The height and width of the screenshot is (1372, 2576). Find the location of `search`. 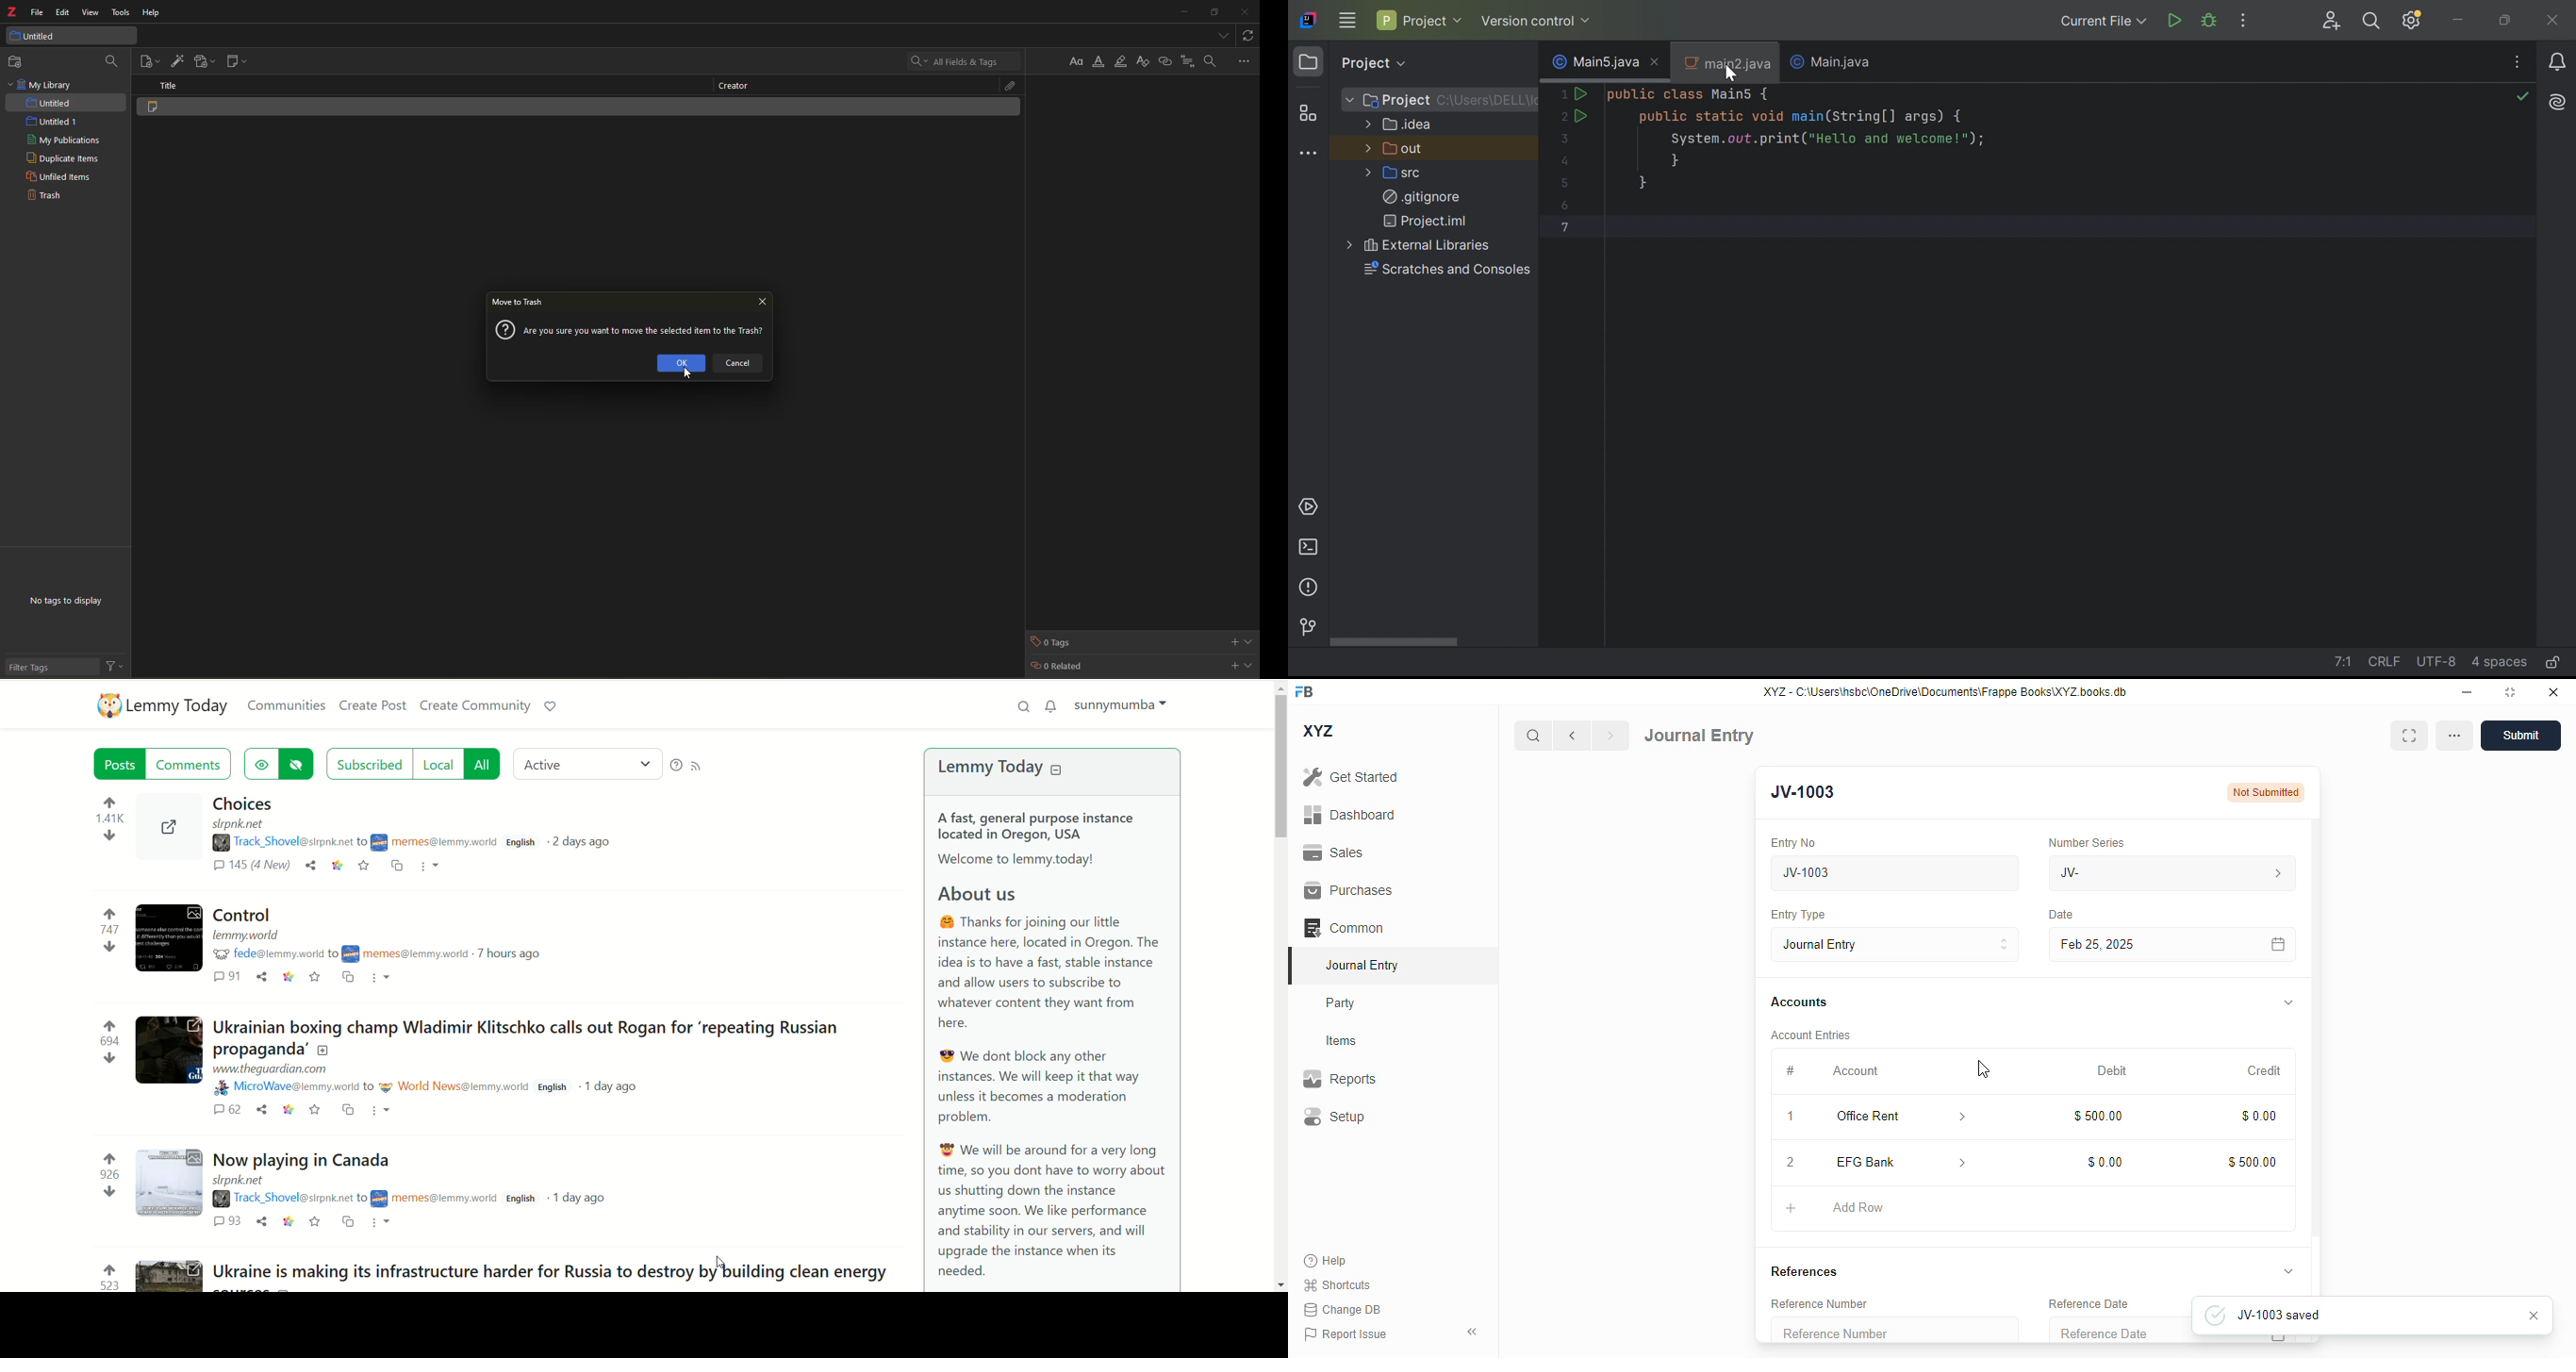

search is located at coordinates (962, 61).